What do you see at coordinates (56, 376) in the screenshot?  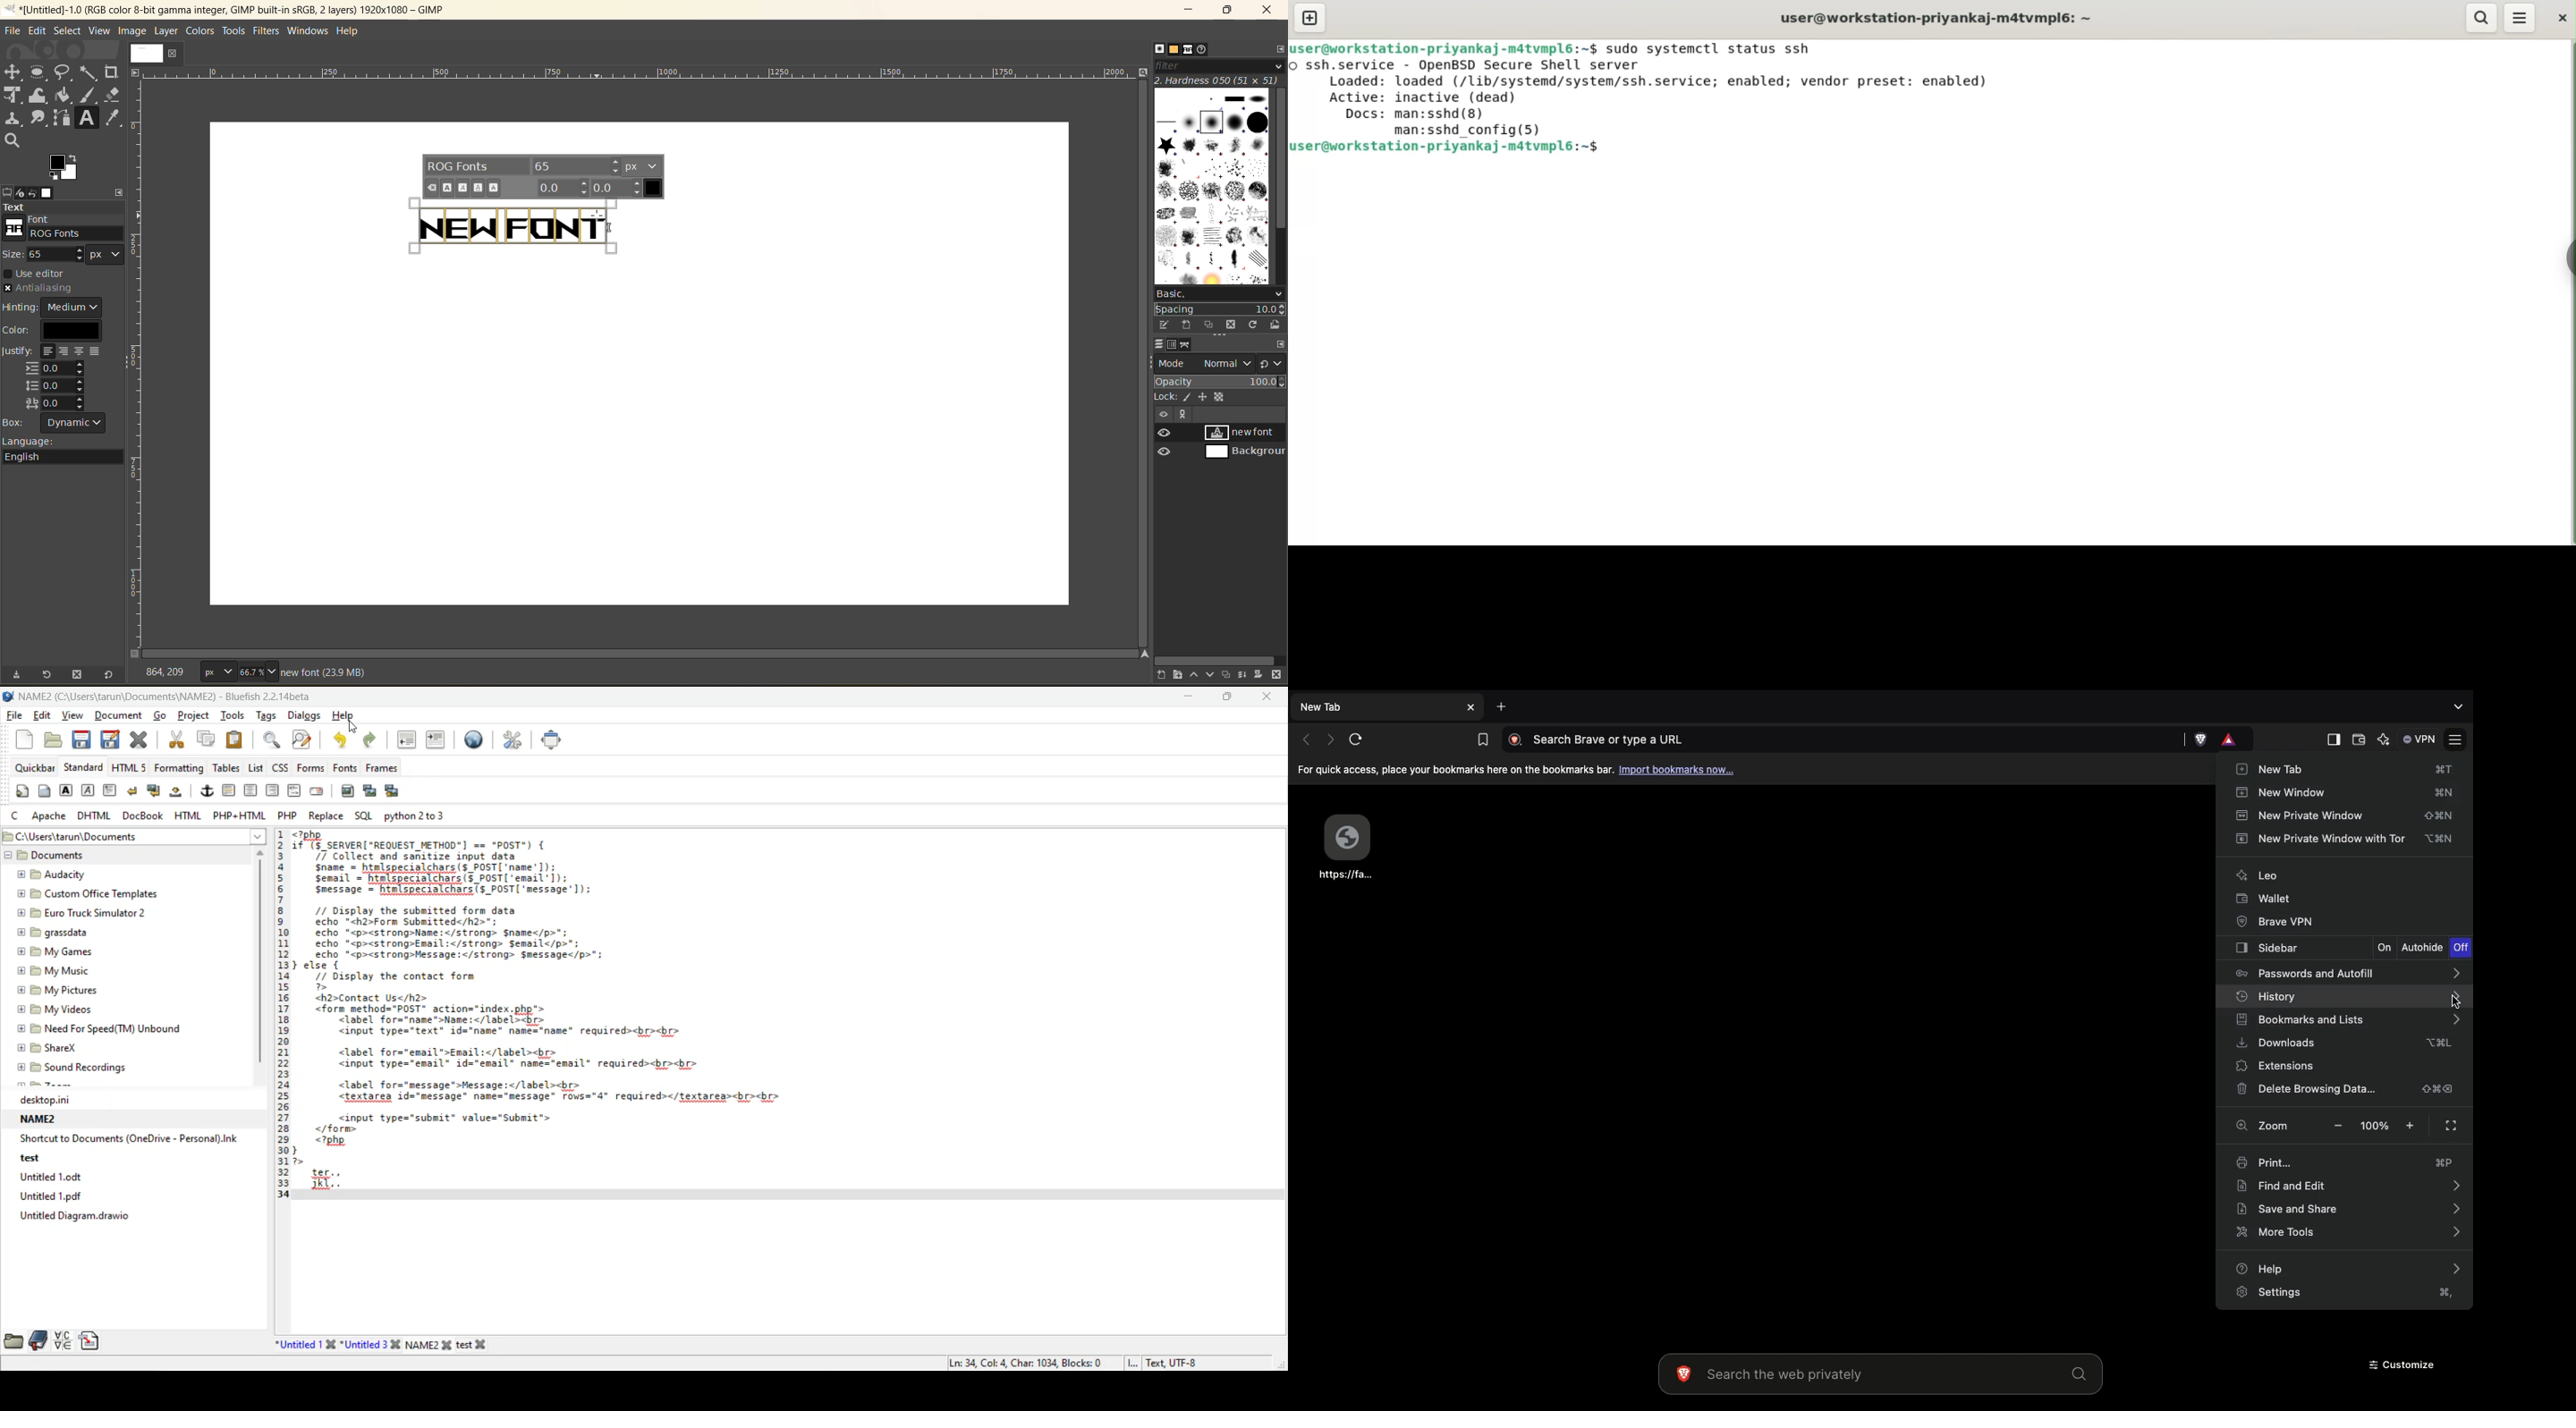 I see `justify` at bounding box center [56, 376].